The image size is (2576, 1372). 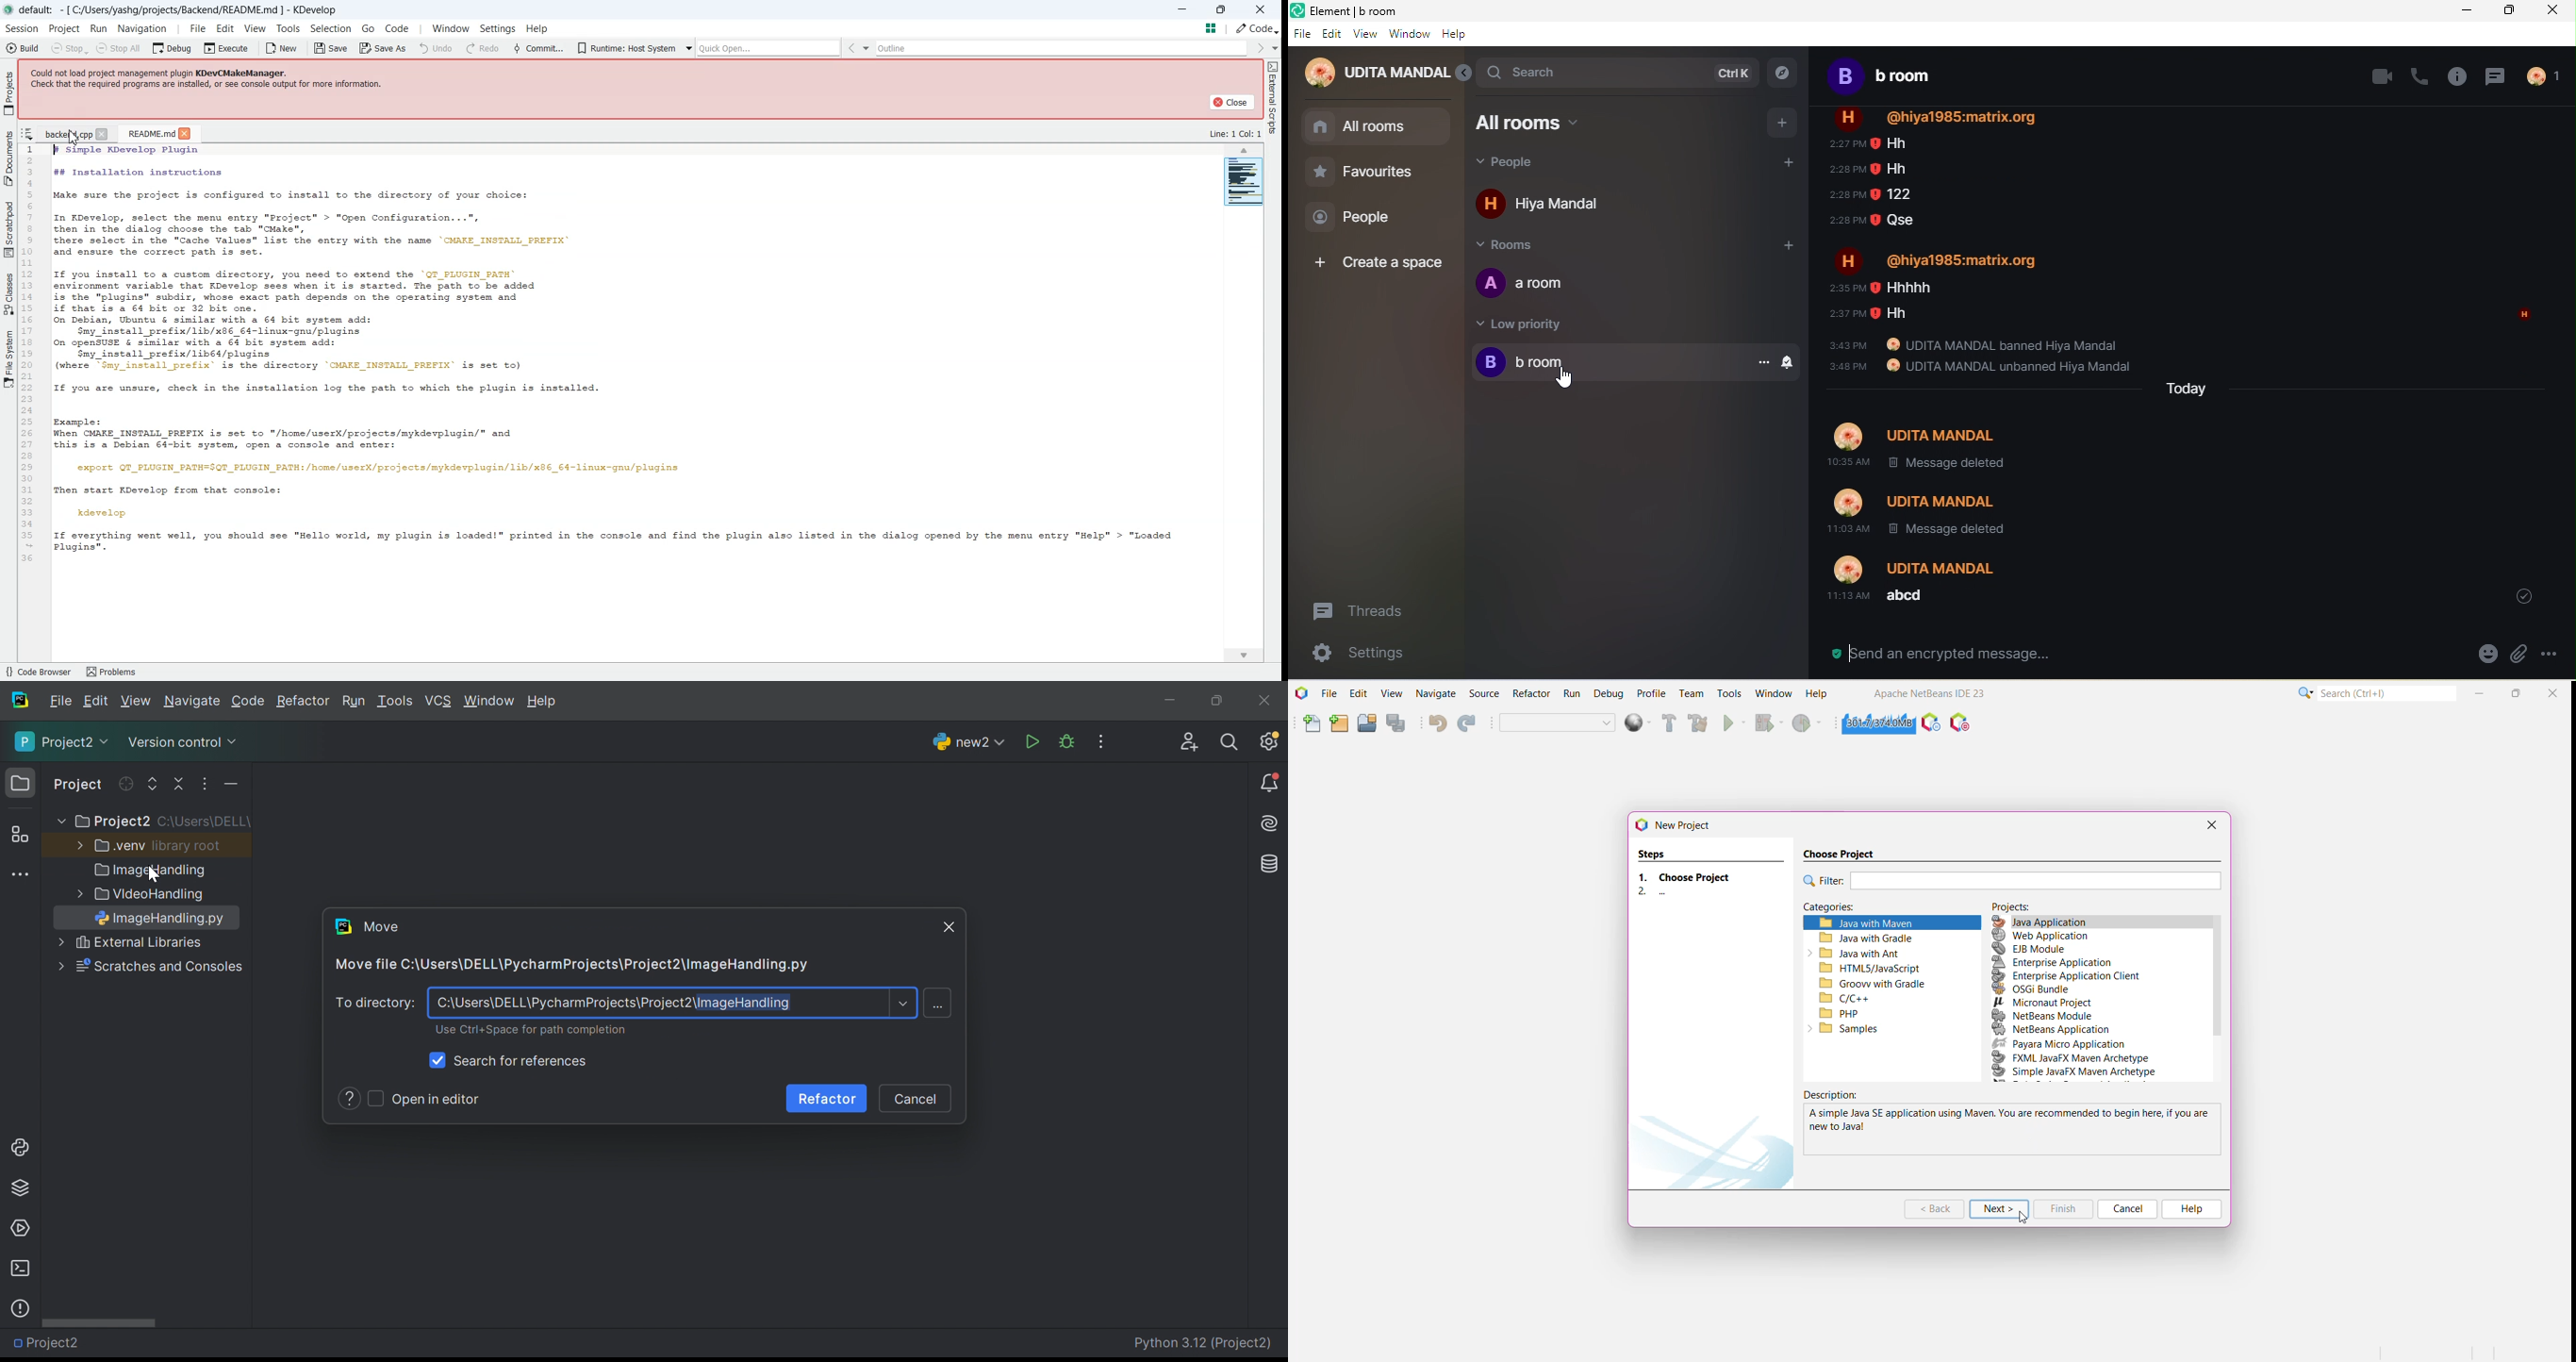 I want to click on view, so click(x=1365, y=37).